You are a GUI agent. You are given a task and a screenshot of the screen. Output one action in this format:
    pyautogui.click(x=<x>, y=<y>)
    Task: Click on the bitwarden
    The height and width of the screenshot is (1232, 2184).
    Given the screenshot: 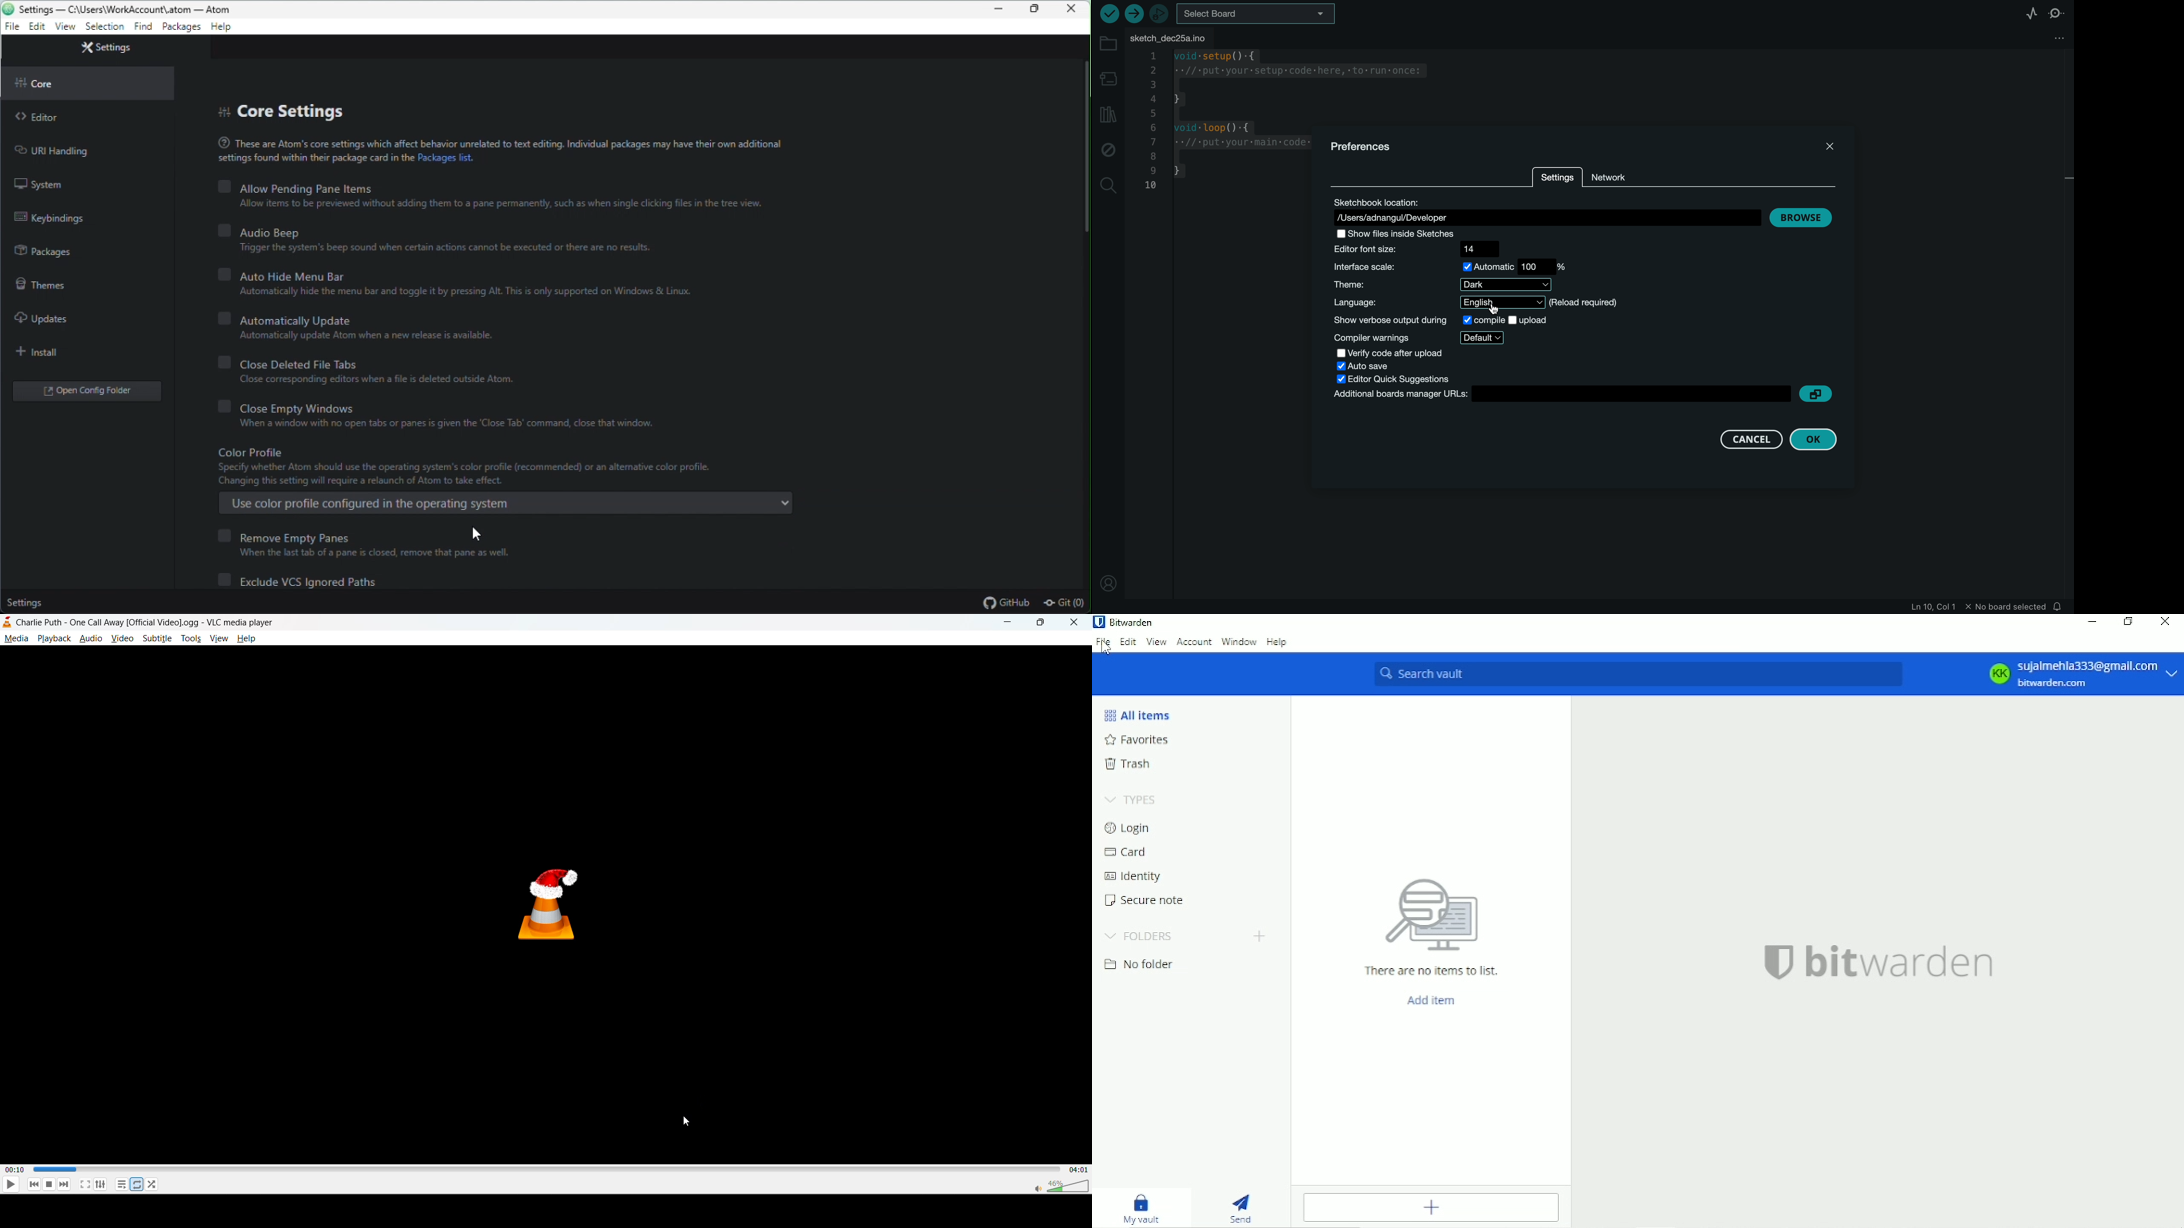 What is the action you would take?
    pyautogui.click(x=1882, y=967)
    